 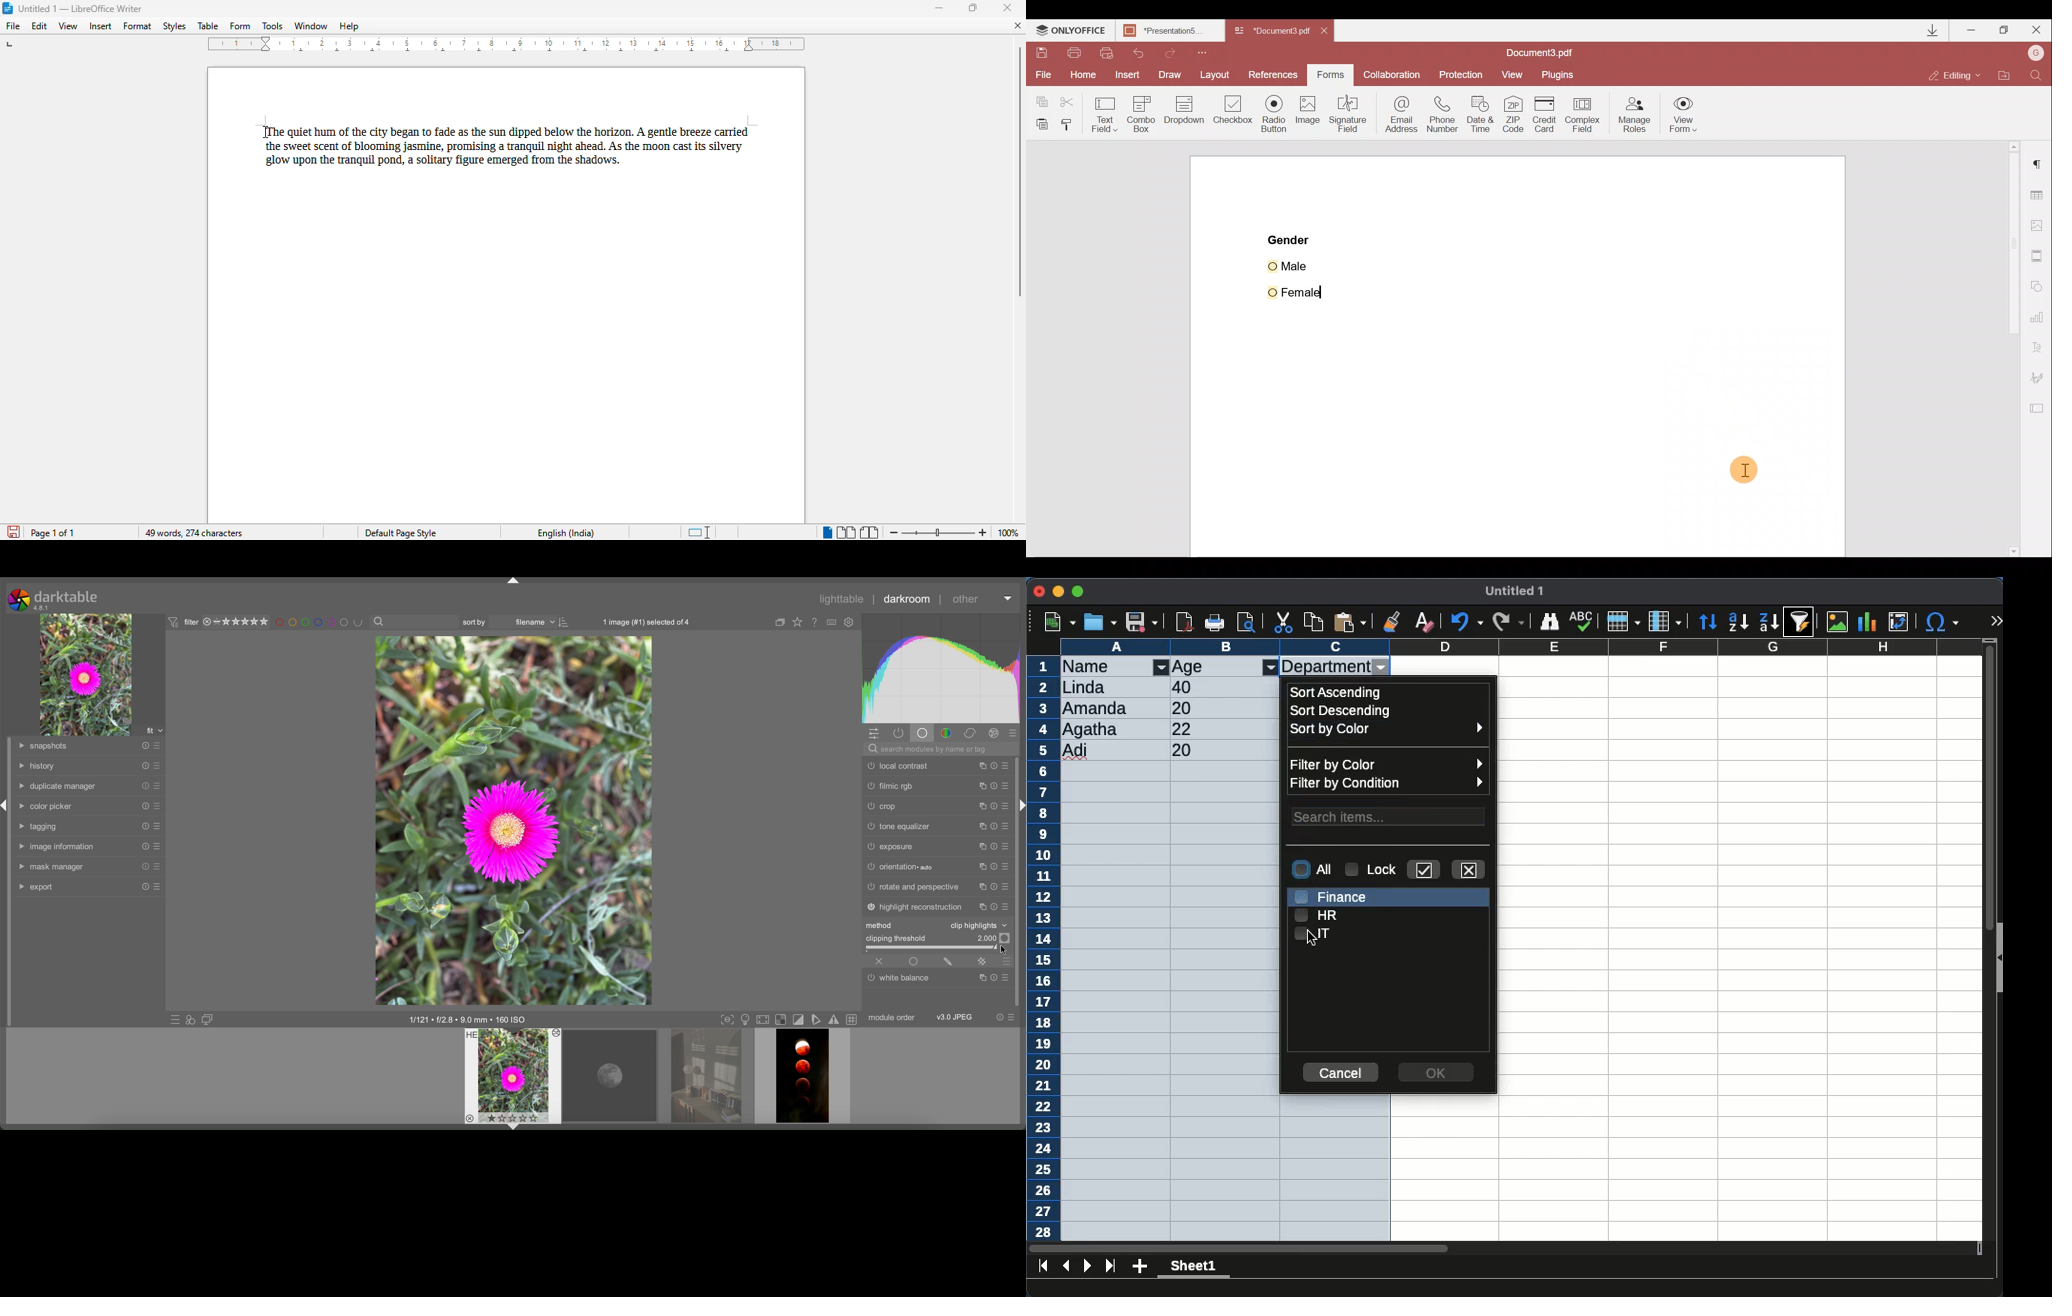 I want to click on add, so click(x=1139, y=1267).